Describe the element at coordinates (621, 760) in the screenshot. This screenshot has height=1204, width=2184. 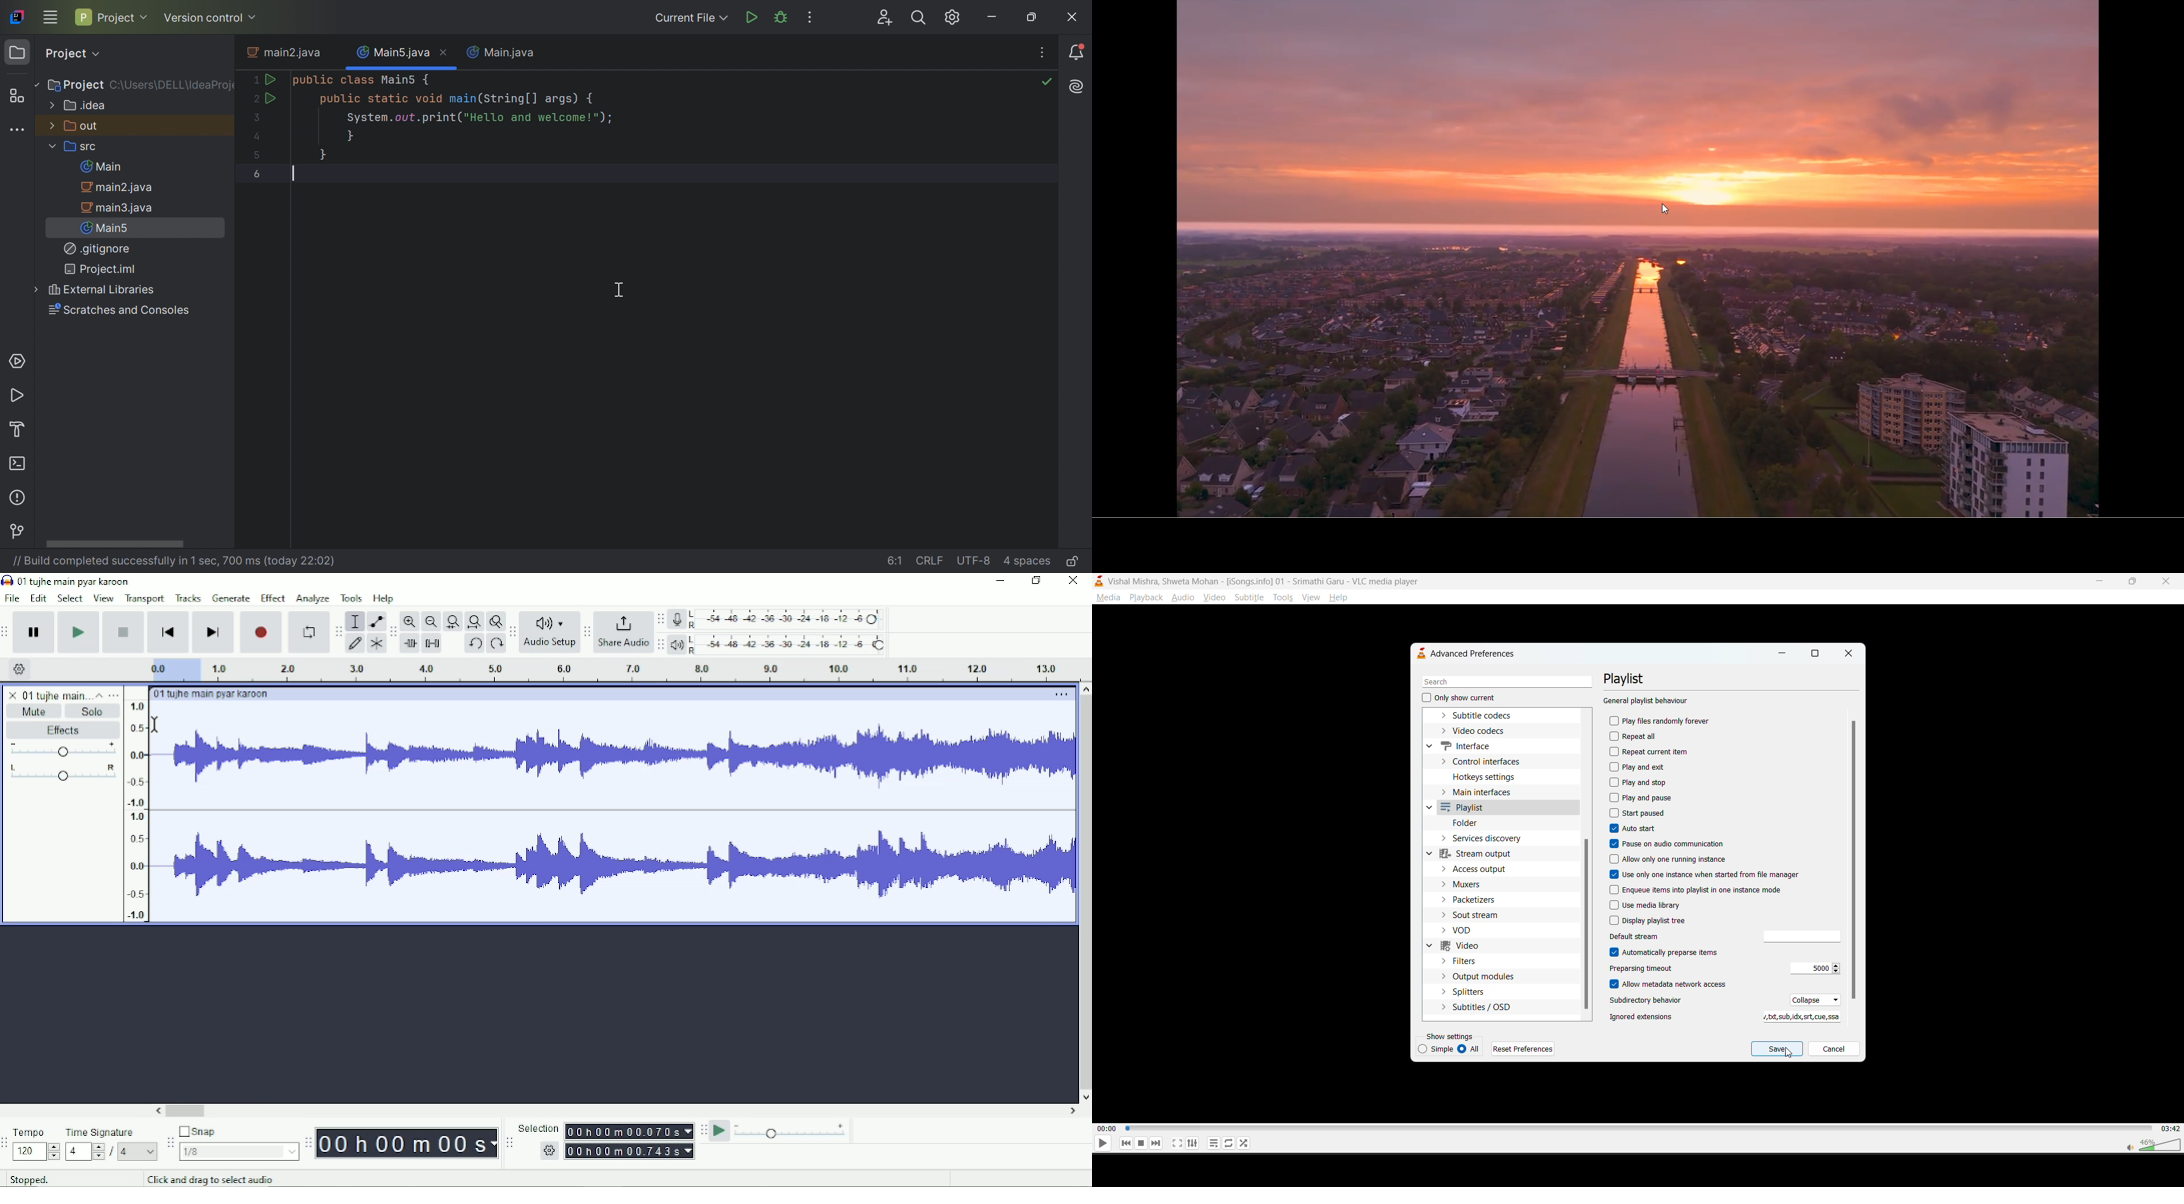
I see `Audio Waves` at that location.